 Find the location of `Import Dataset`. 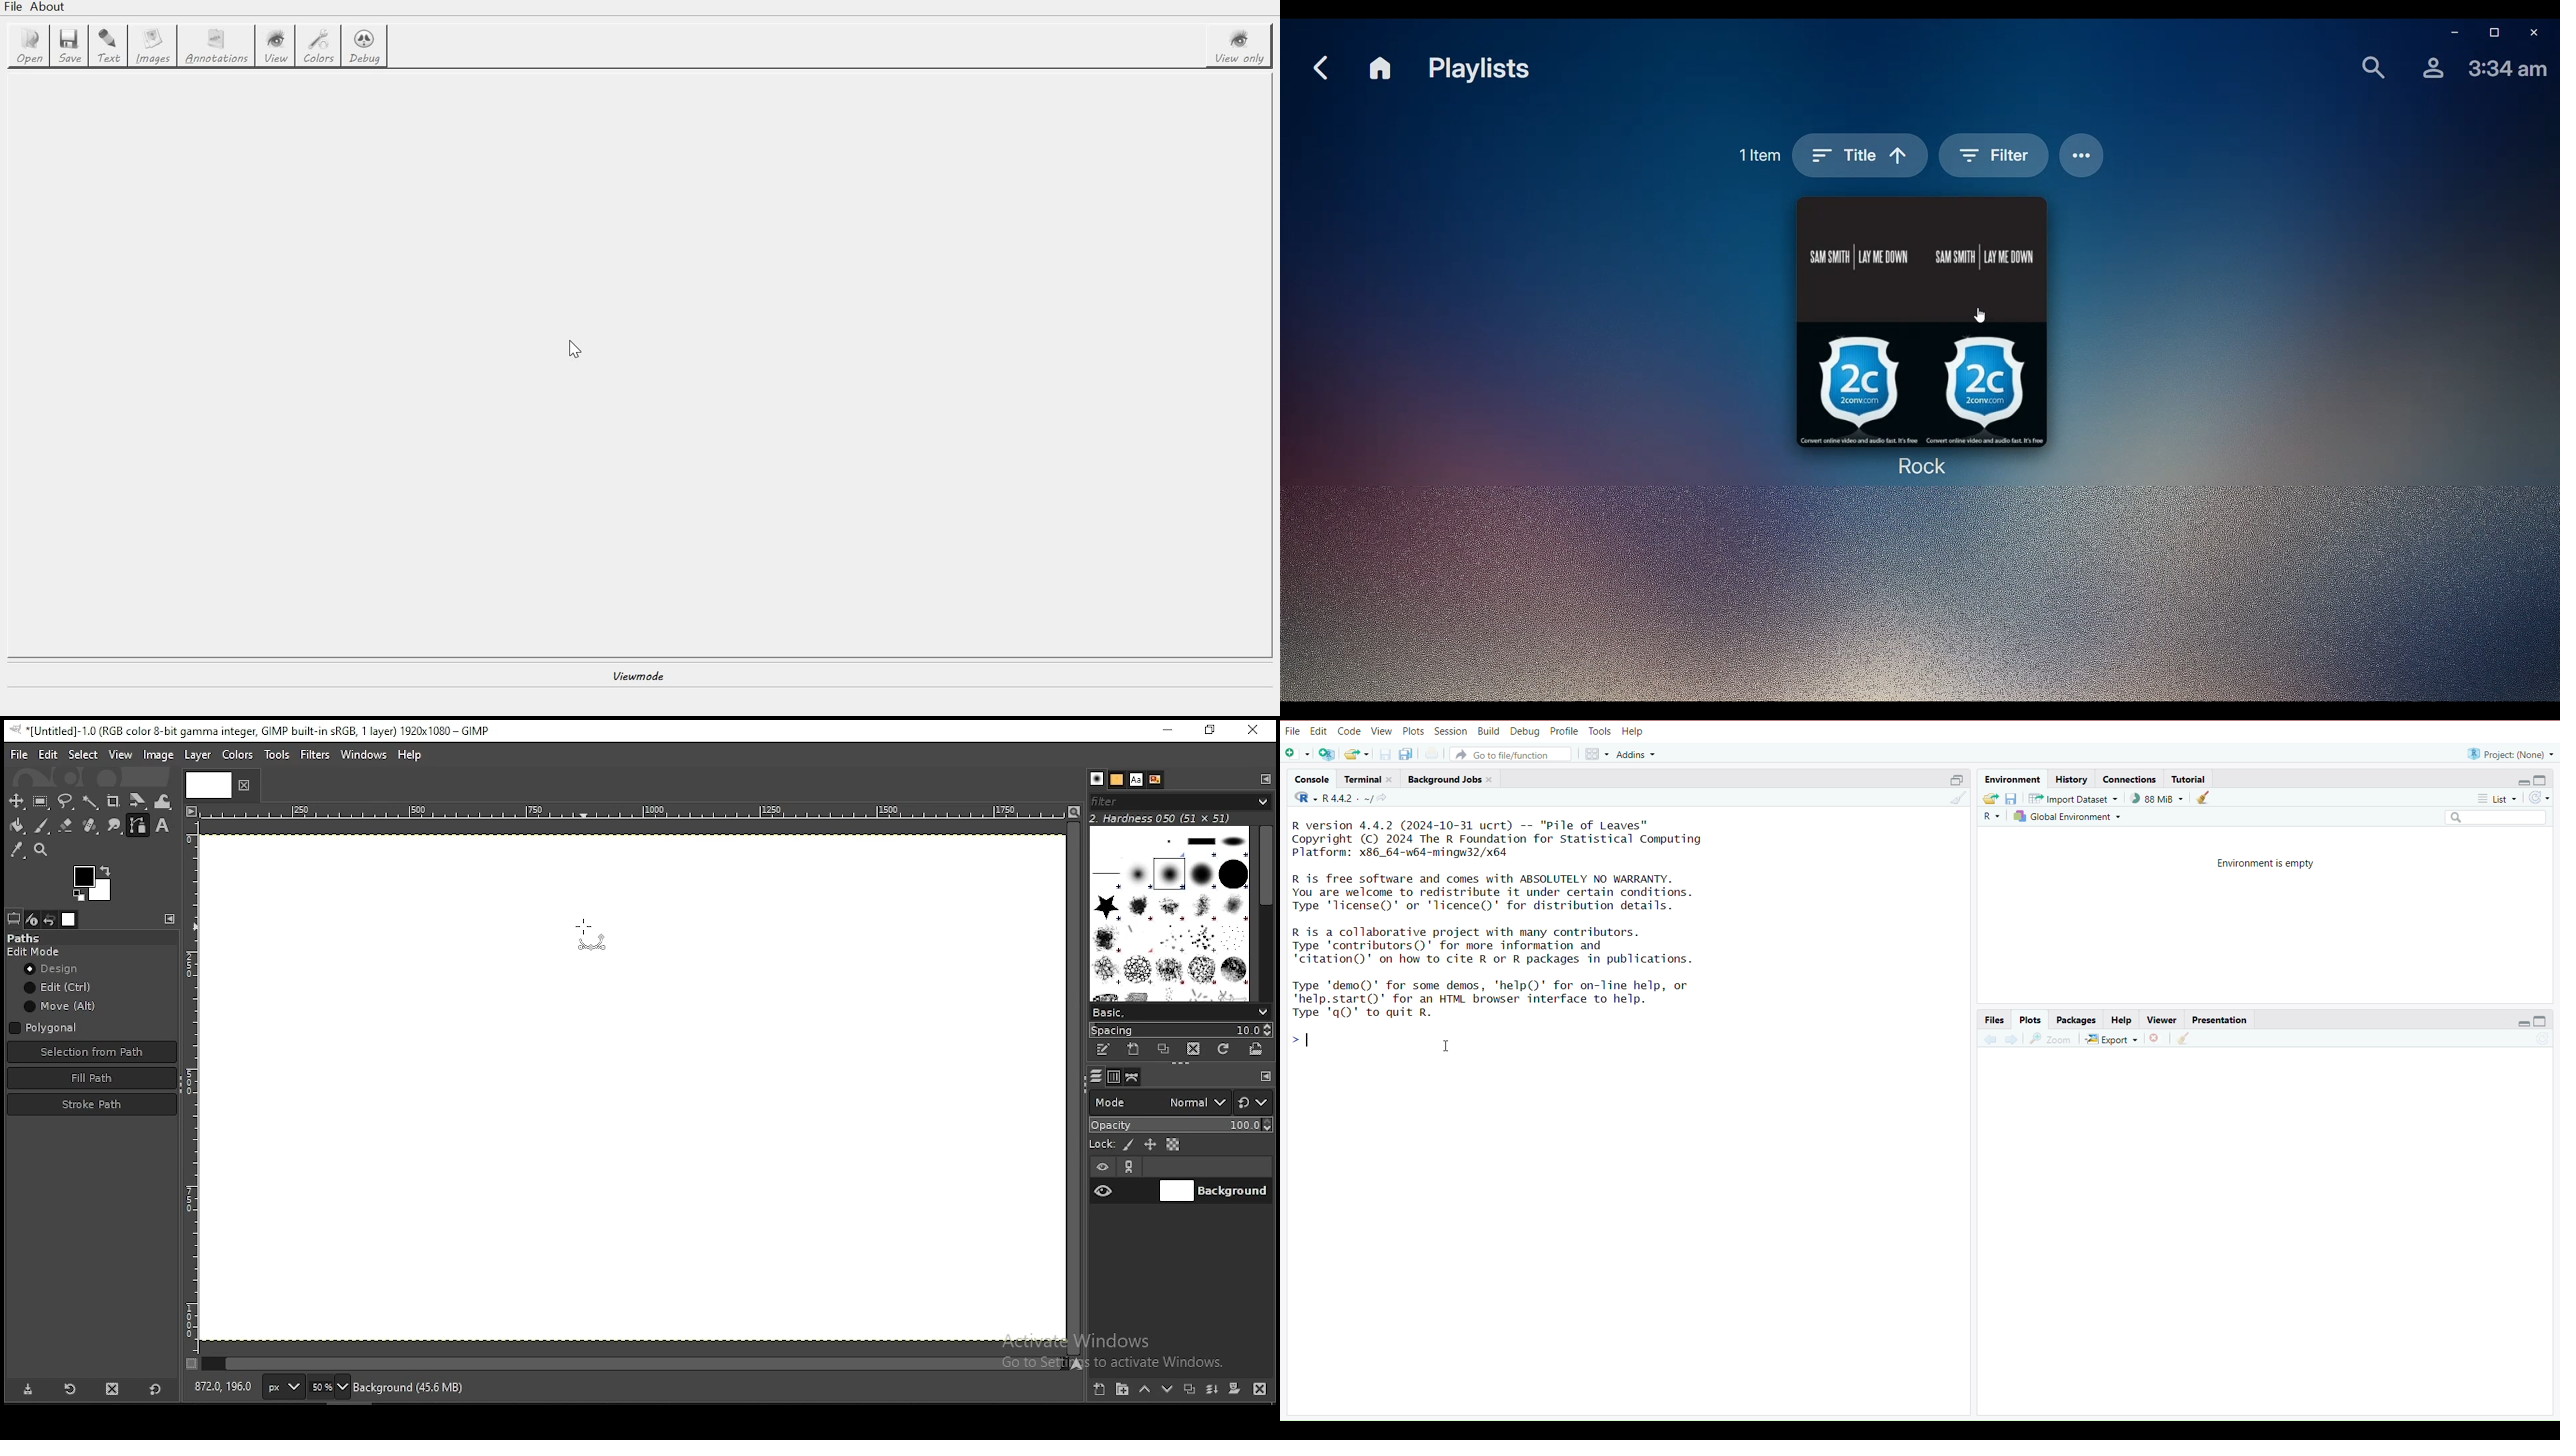

Import Dataset is located at coordinates (2070, 797).